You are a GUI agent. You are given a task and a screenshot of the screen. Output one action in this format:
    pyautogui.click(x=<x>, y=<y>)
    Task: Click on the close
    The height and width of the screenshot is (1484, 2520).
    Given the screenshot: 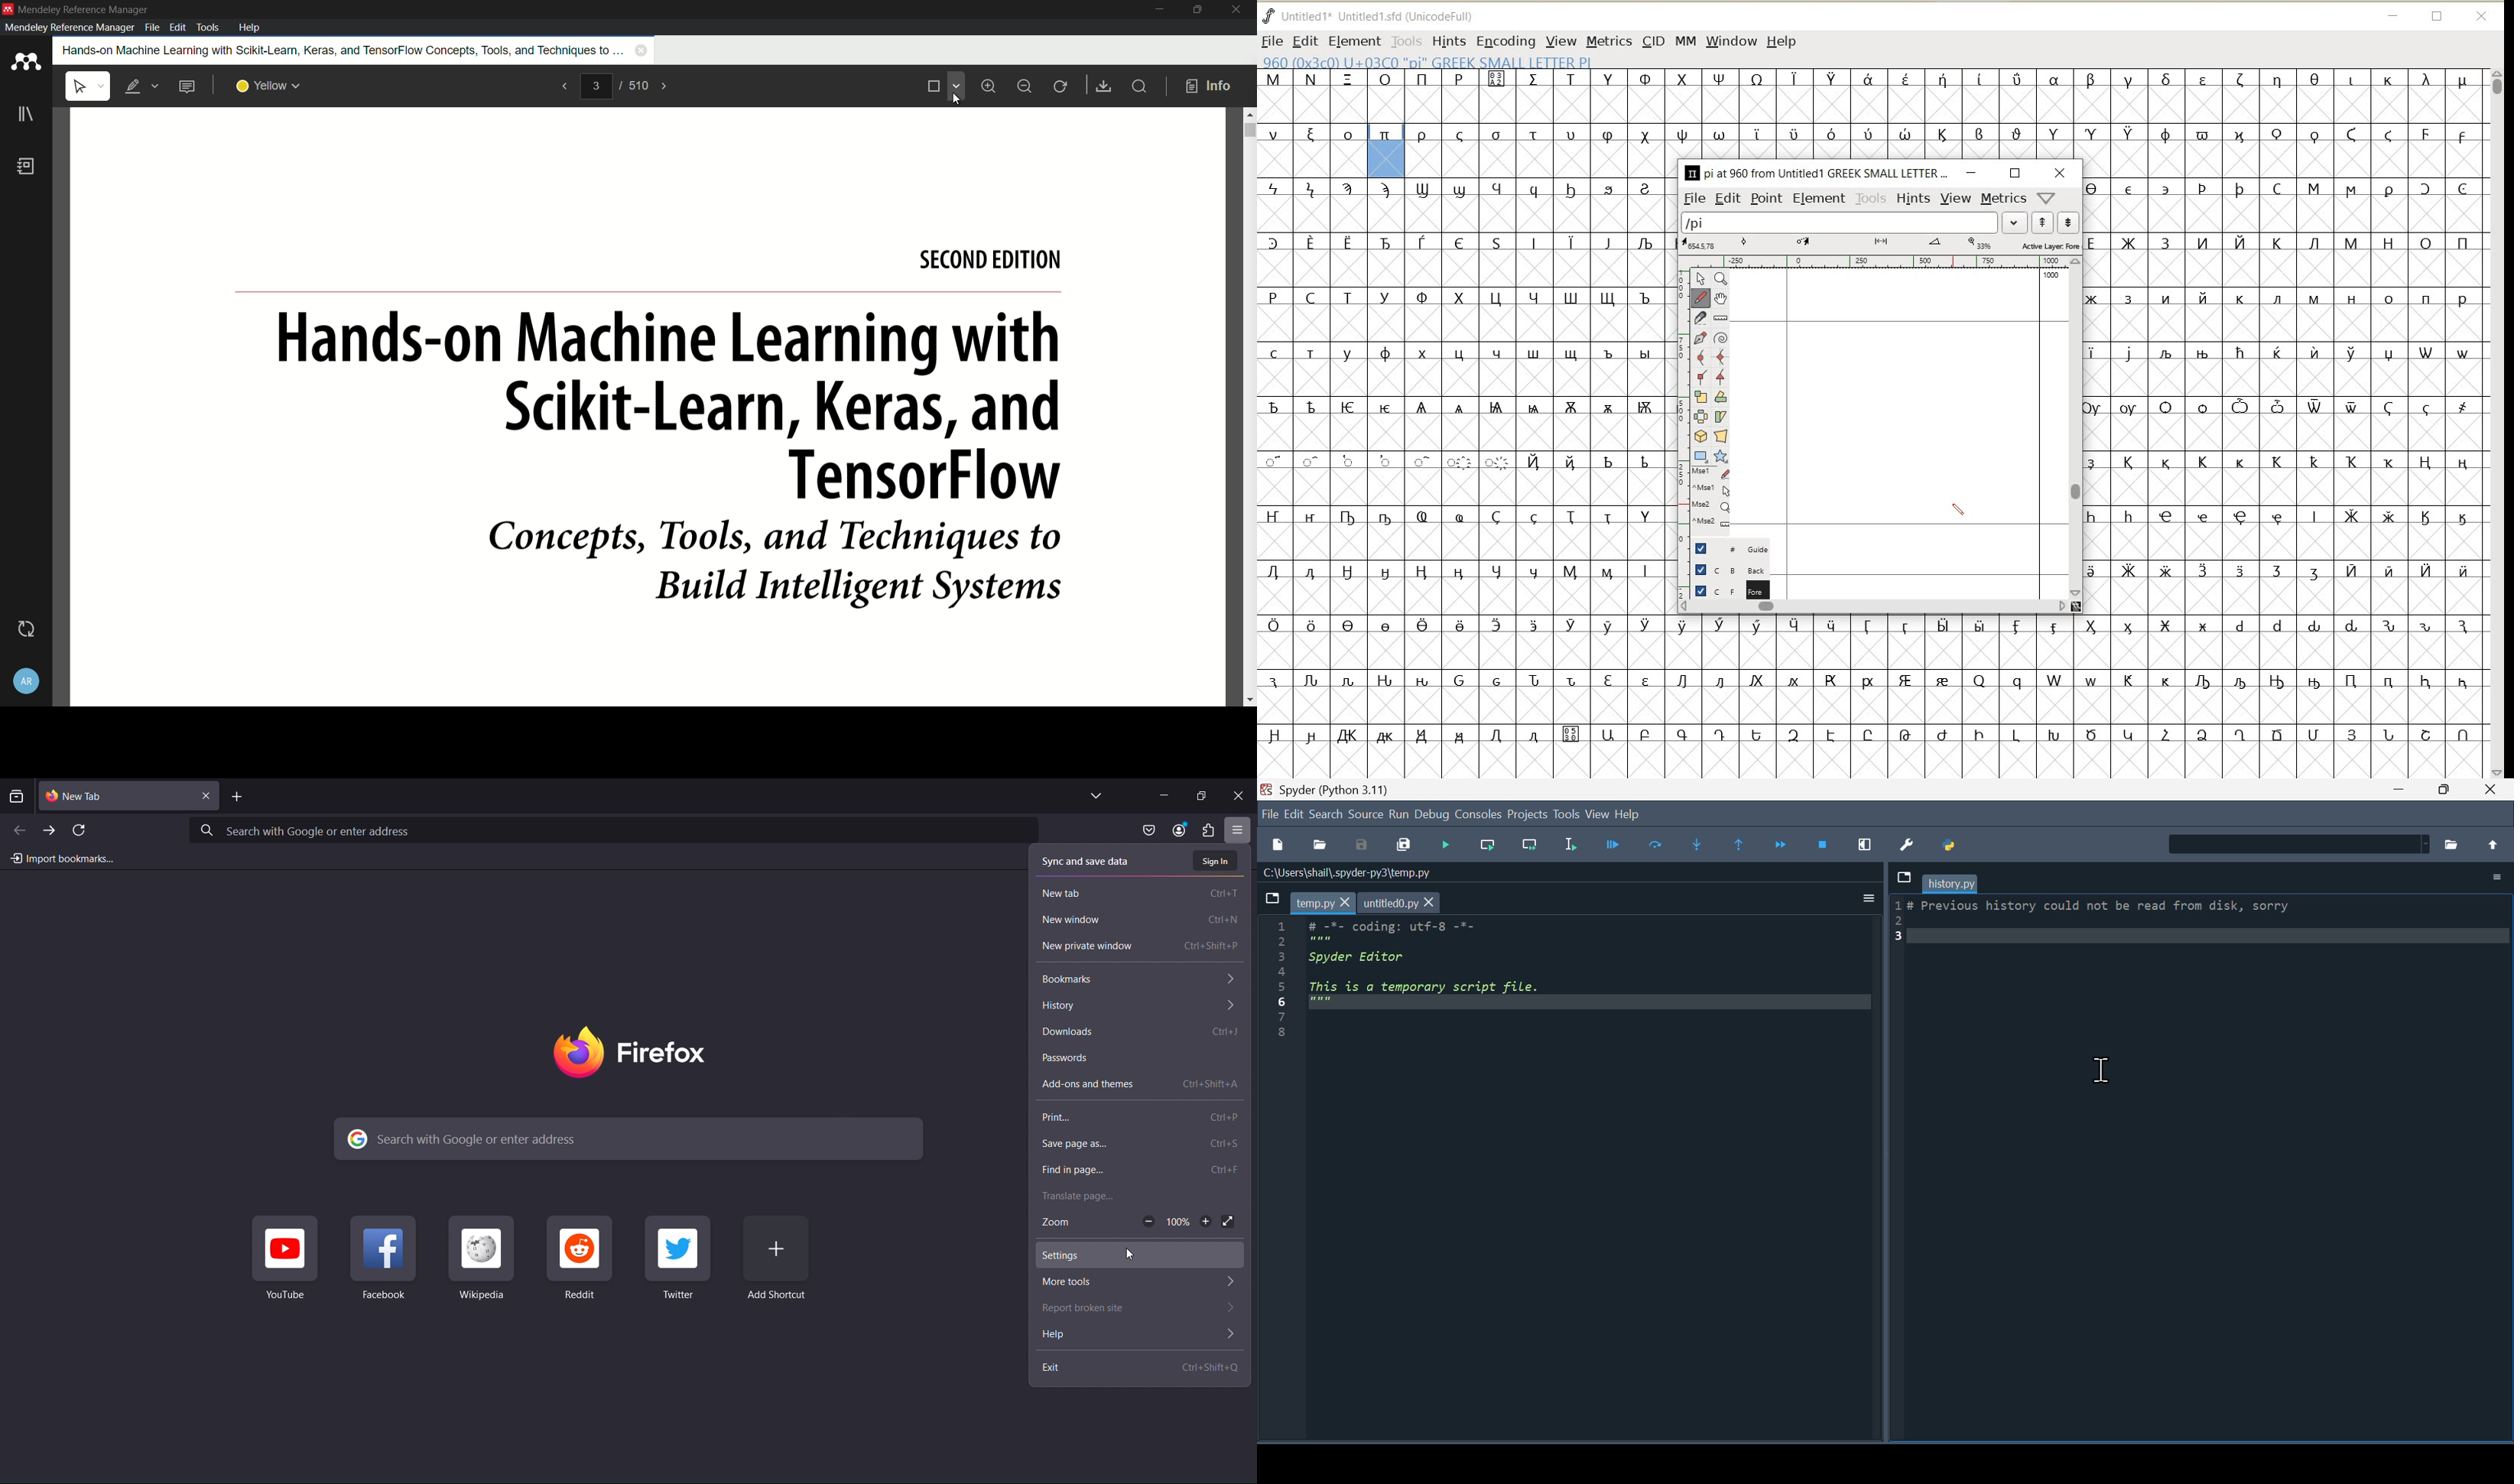 What is the action you would take?
    pyautogui.click(x=2490, y=790)
    